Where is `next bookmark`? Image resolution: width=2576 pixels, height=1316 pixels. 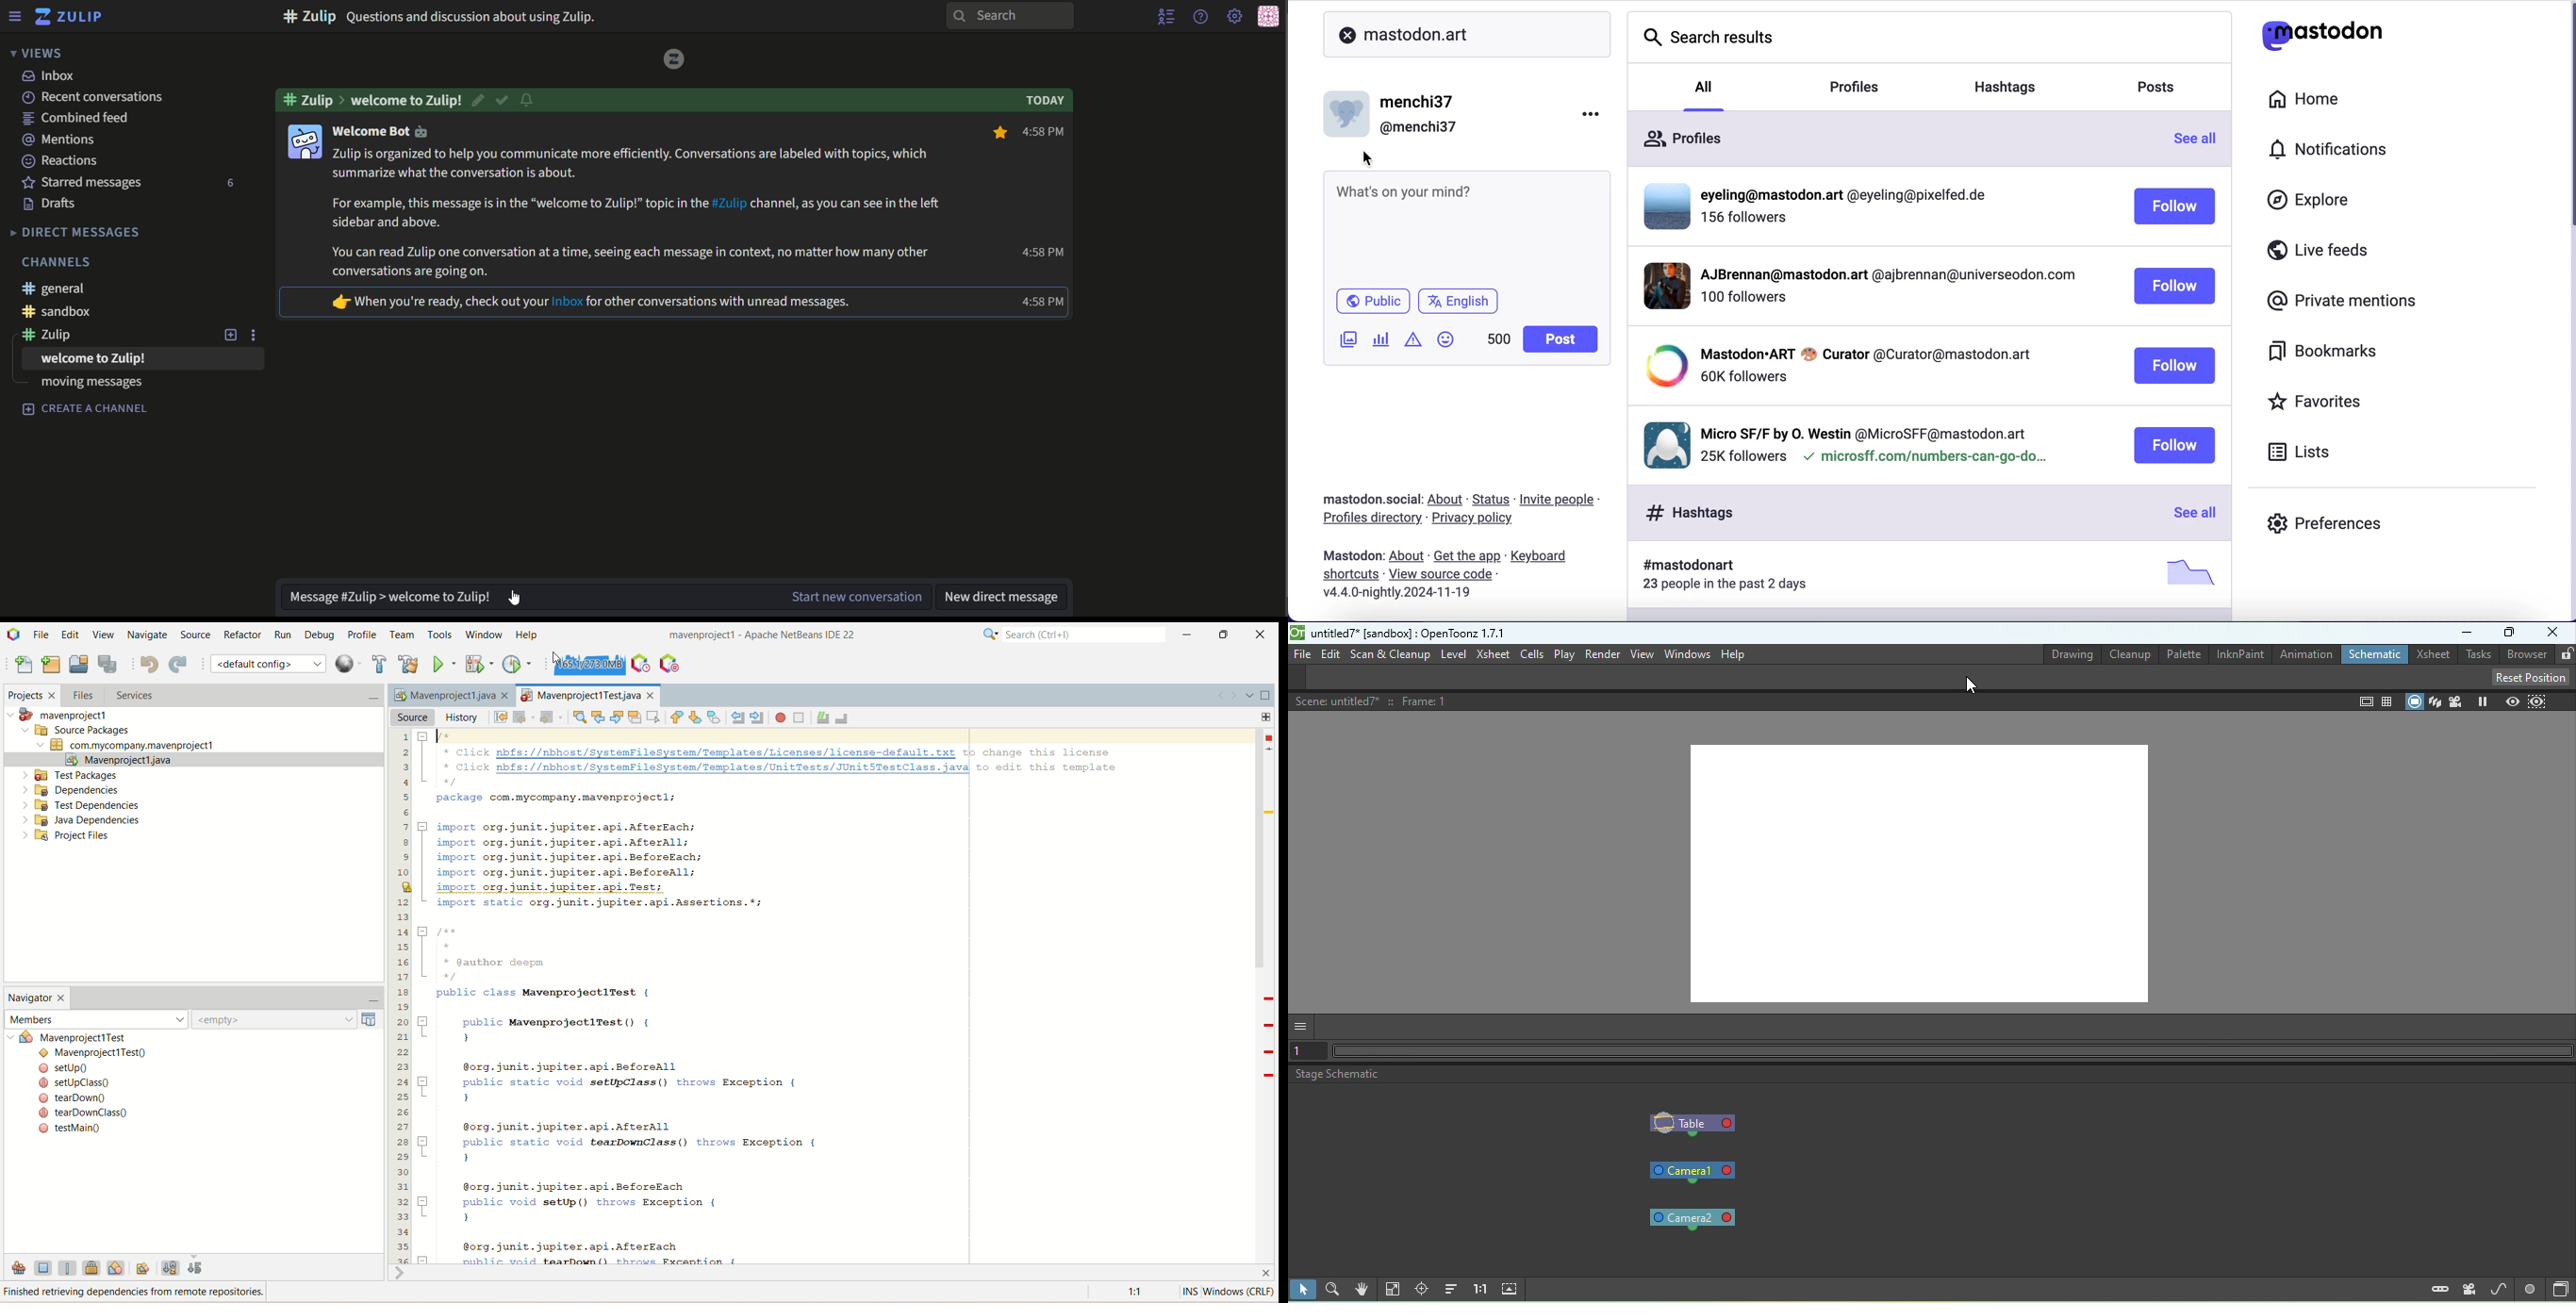 next bookmark is located at coordinates (697, 716).